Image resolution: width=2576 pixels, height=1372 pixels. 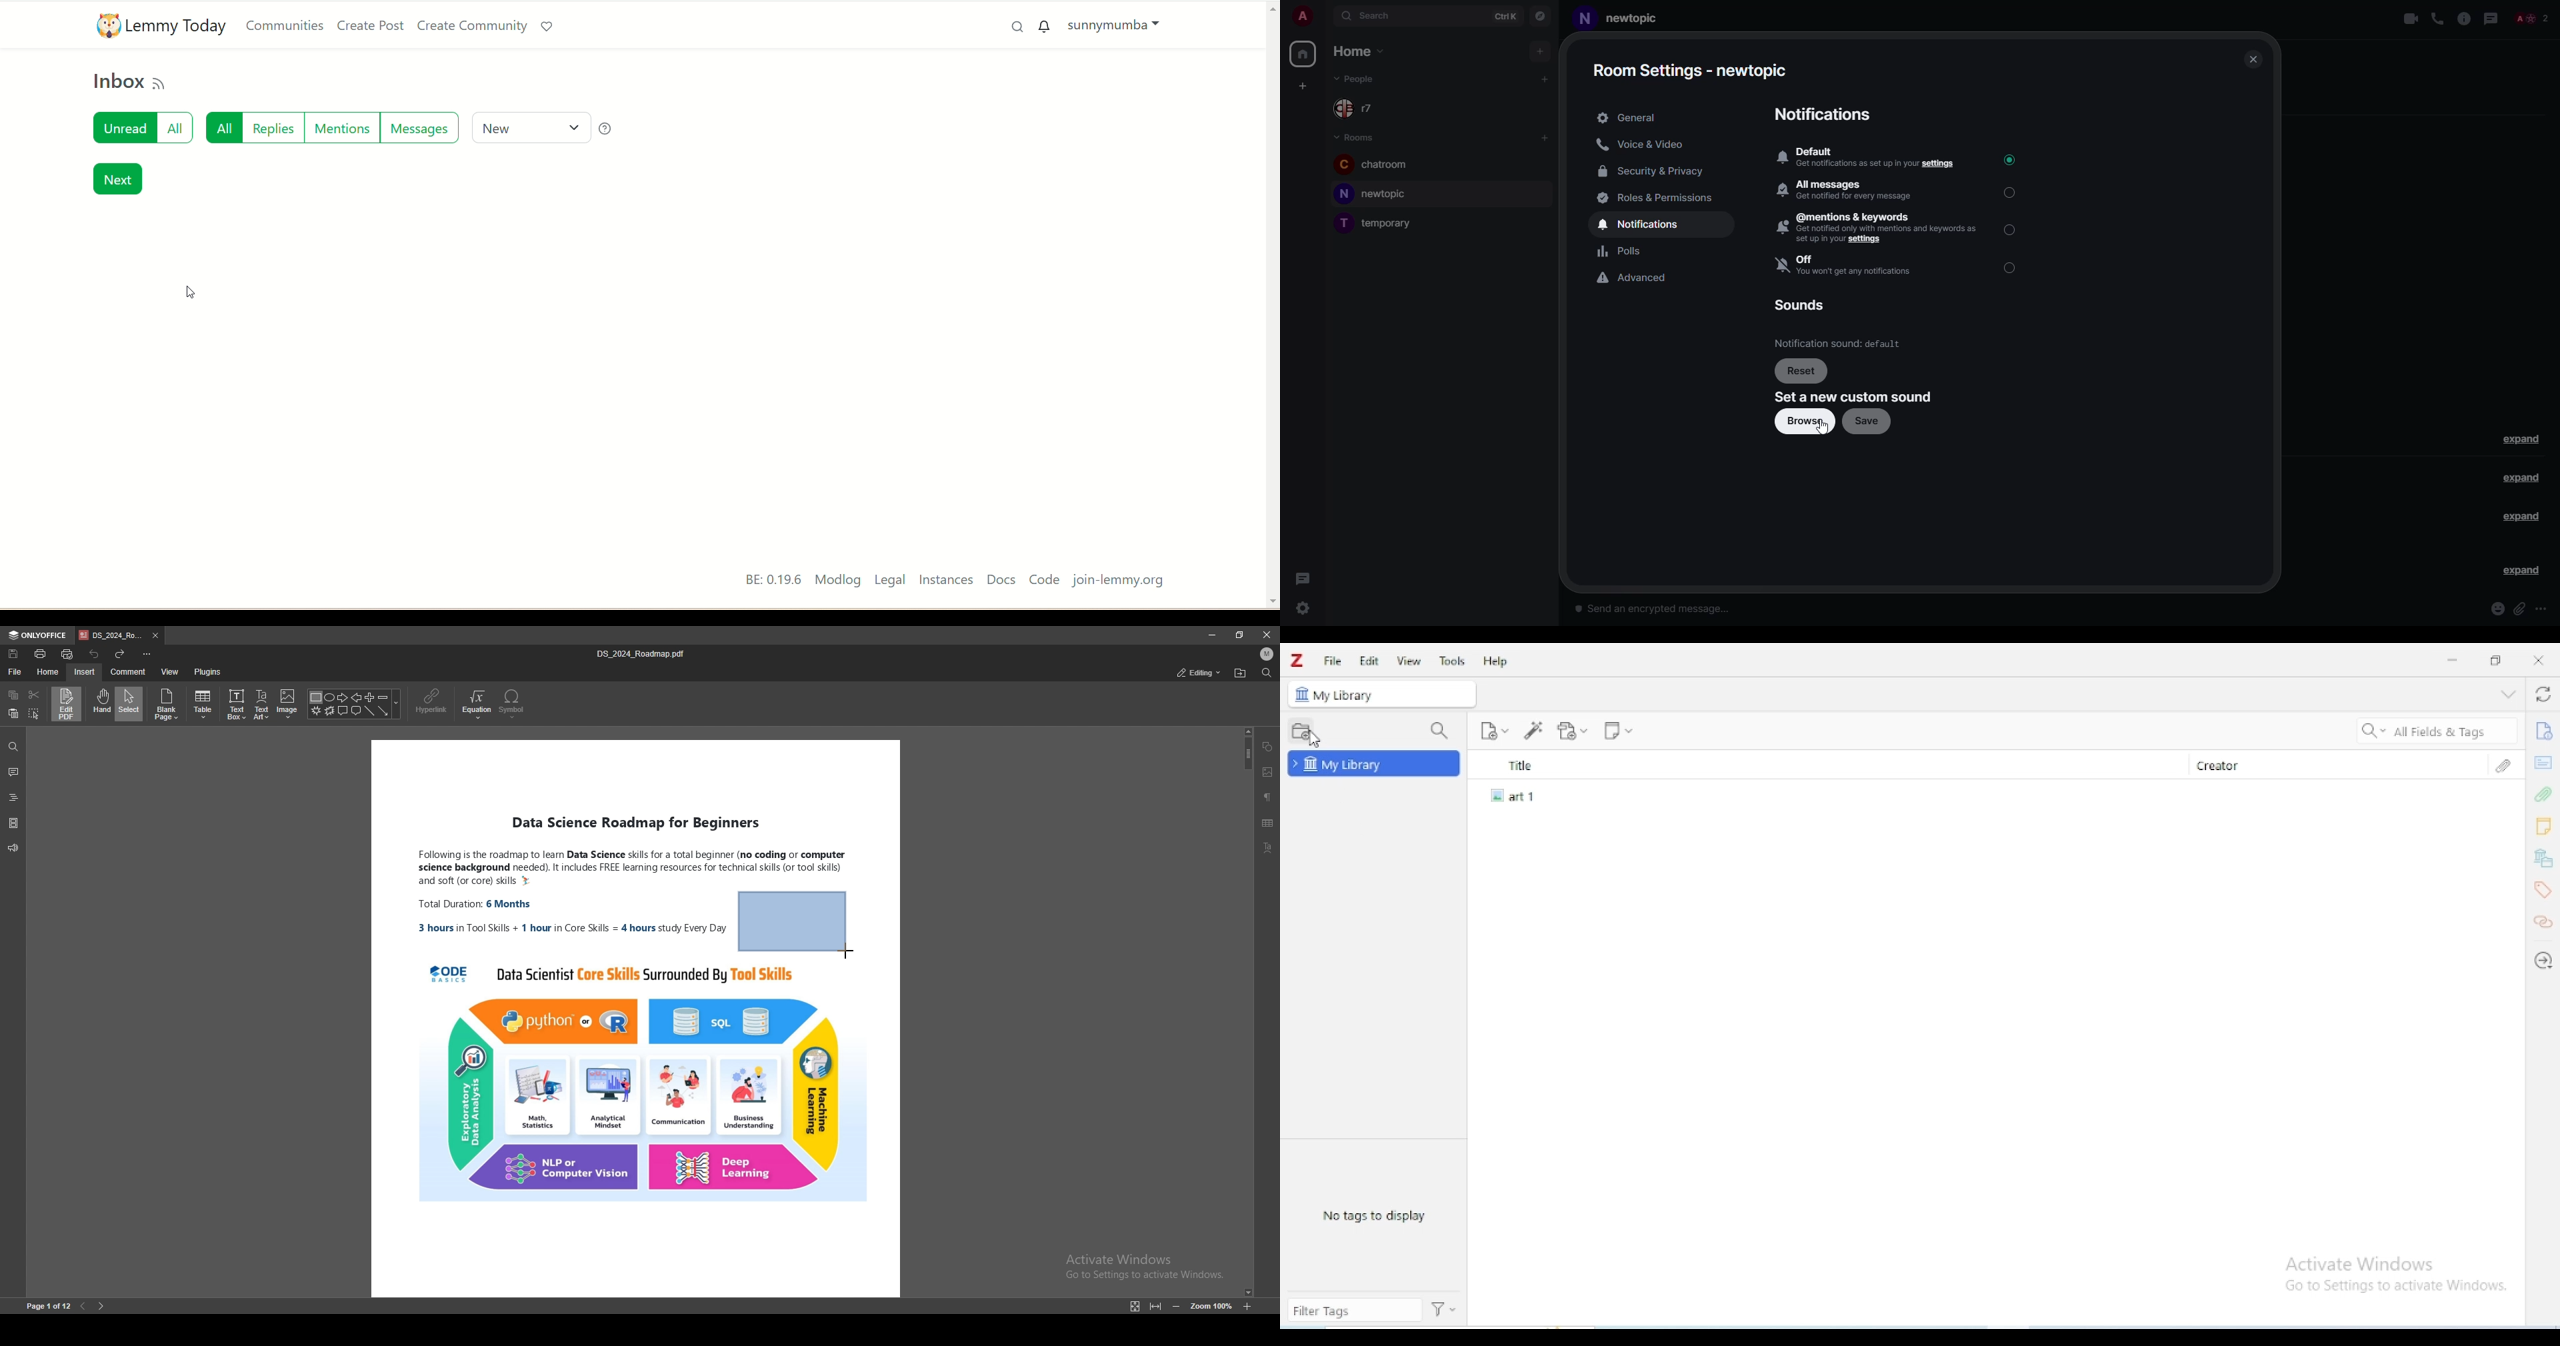 What do you see at coordinates (237, 704) in the screenshot?
I see `text box` at bounding box center [237, 704].